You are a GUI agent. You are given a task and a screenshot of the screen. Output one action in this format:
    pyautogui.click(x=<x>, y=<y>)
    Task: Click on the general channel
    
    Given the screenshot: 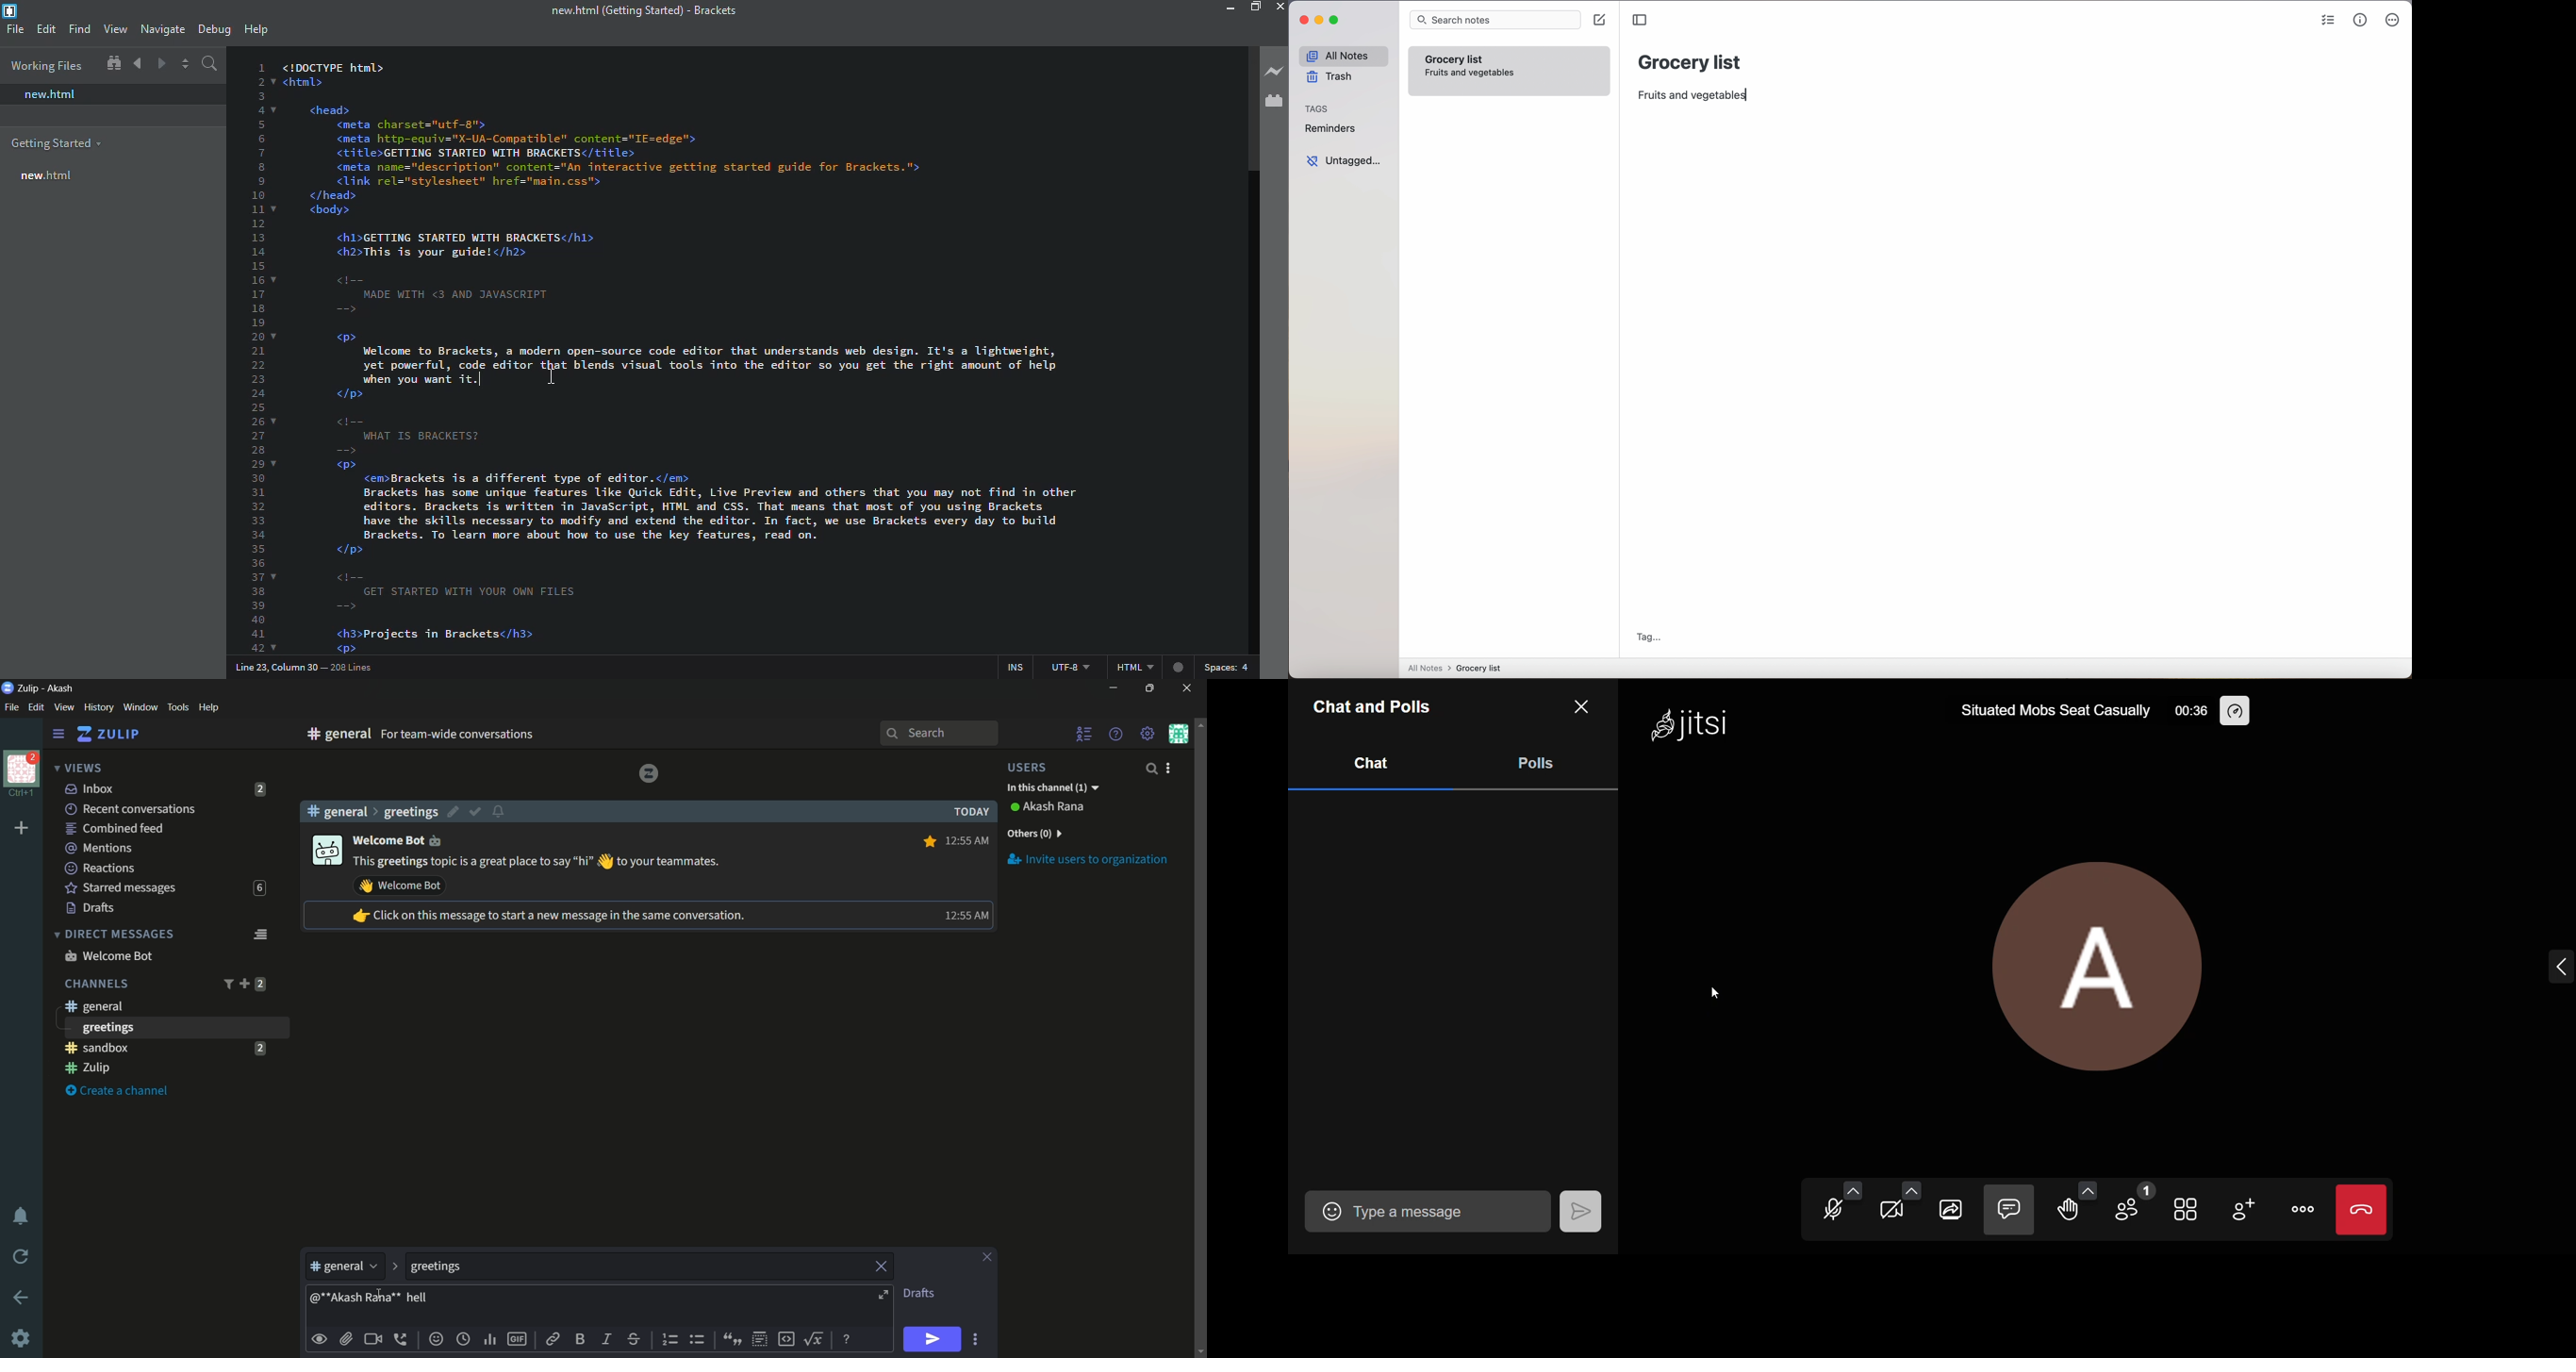 What is the action you would take?
    pyautogui.click(x=344, y=1269)
    